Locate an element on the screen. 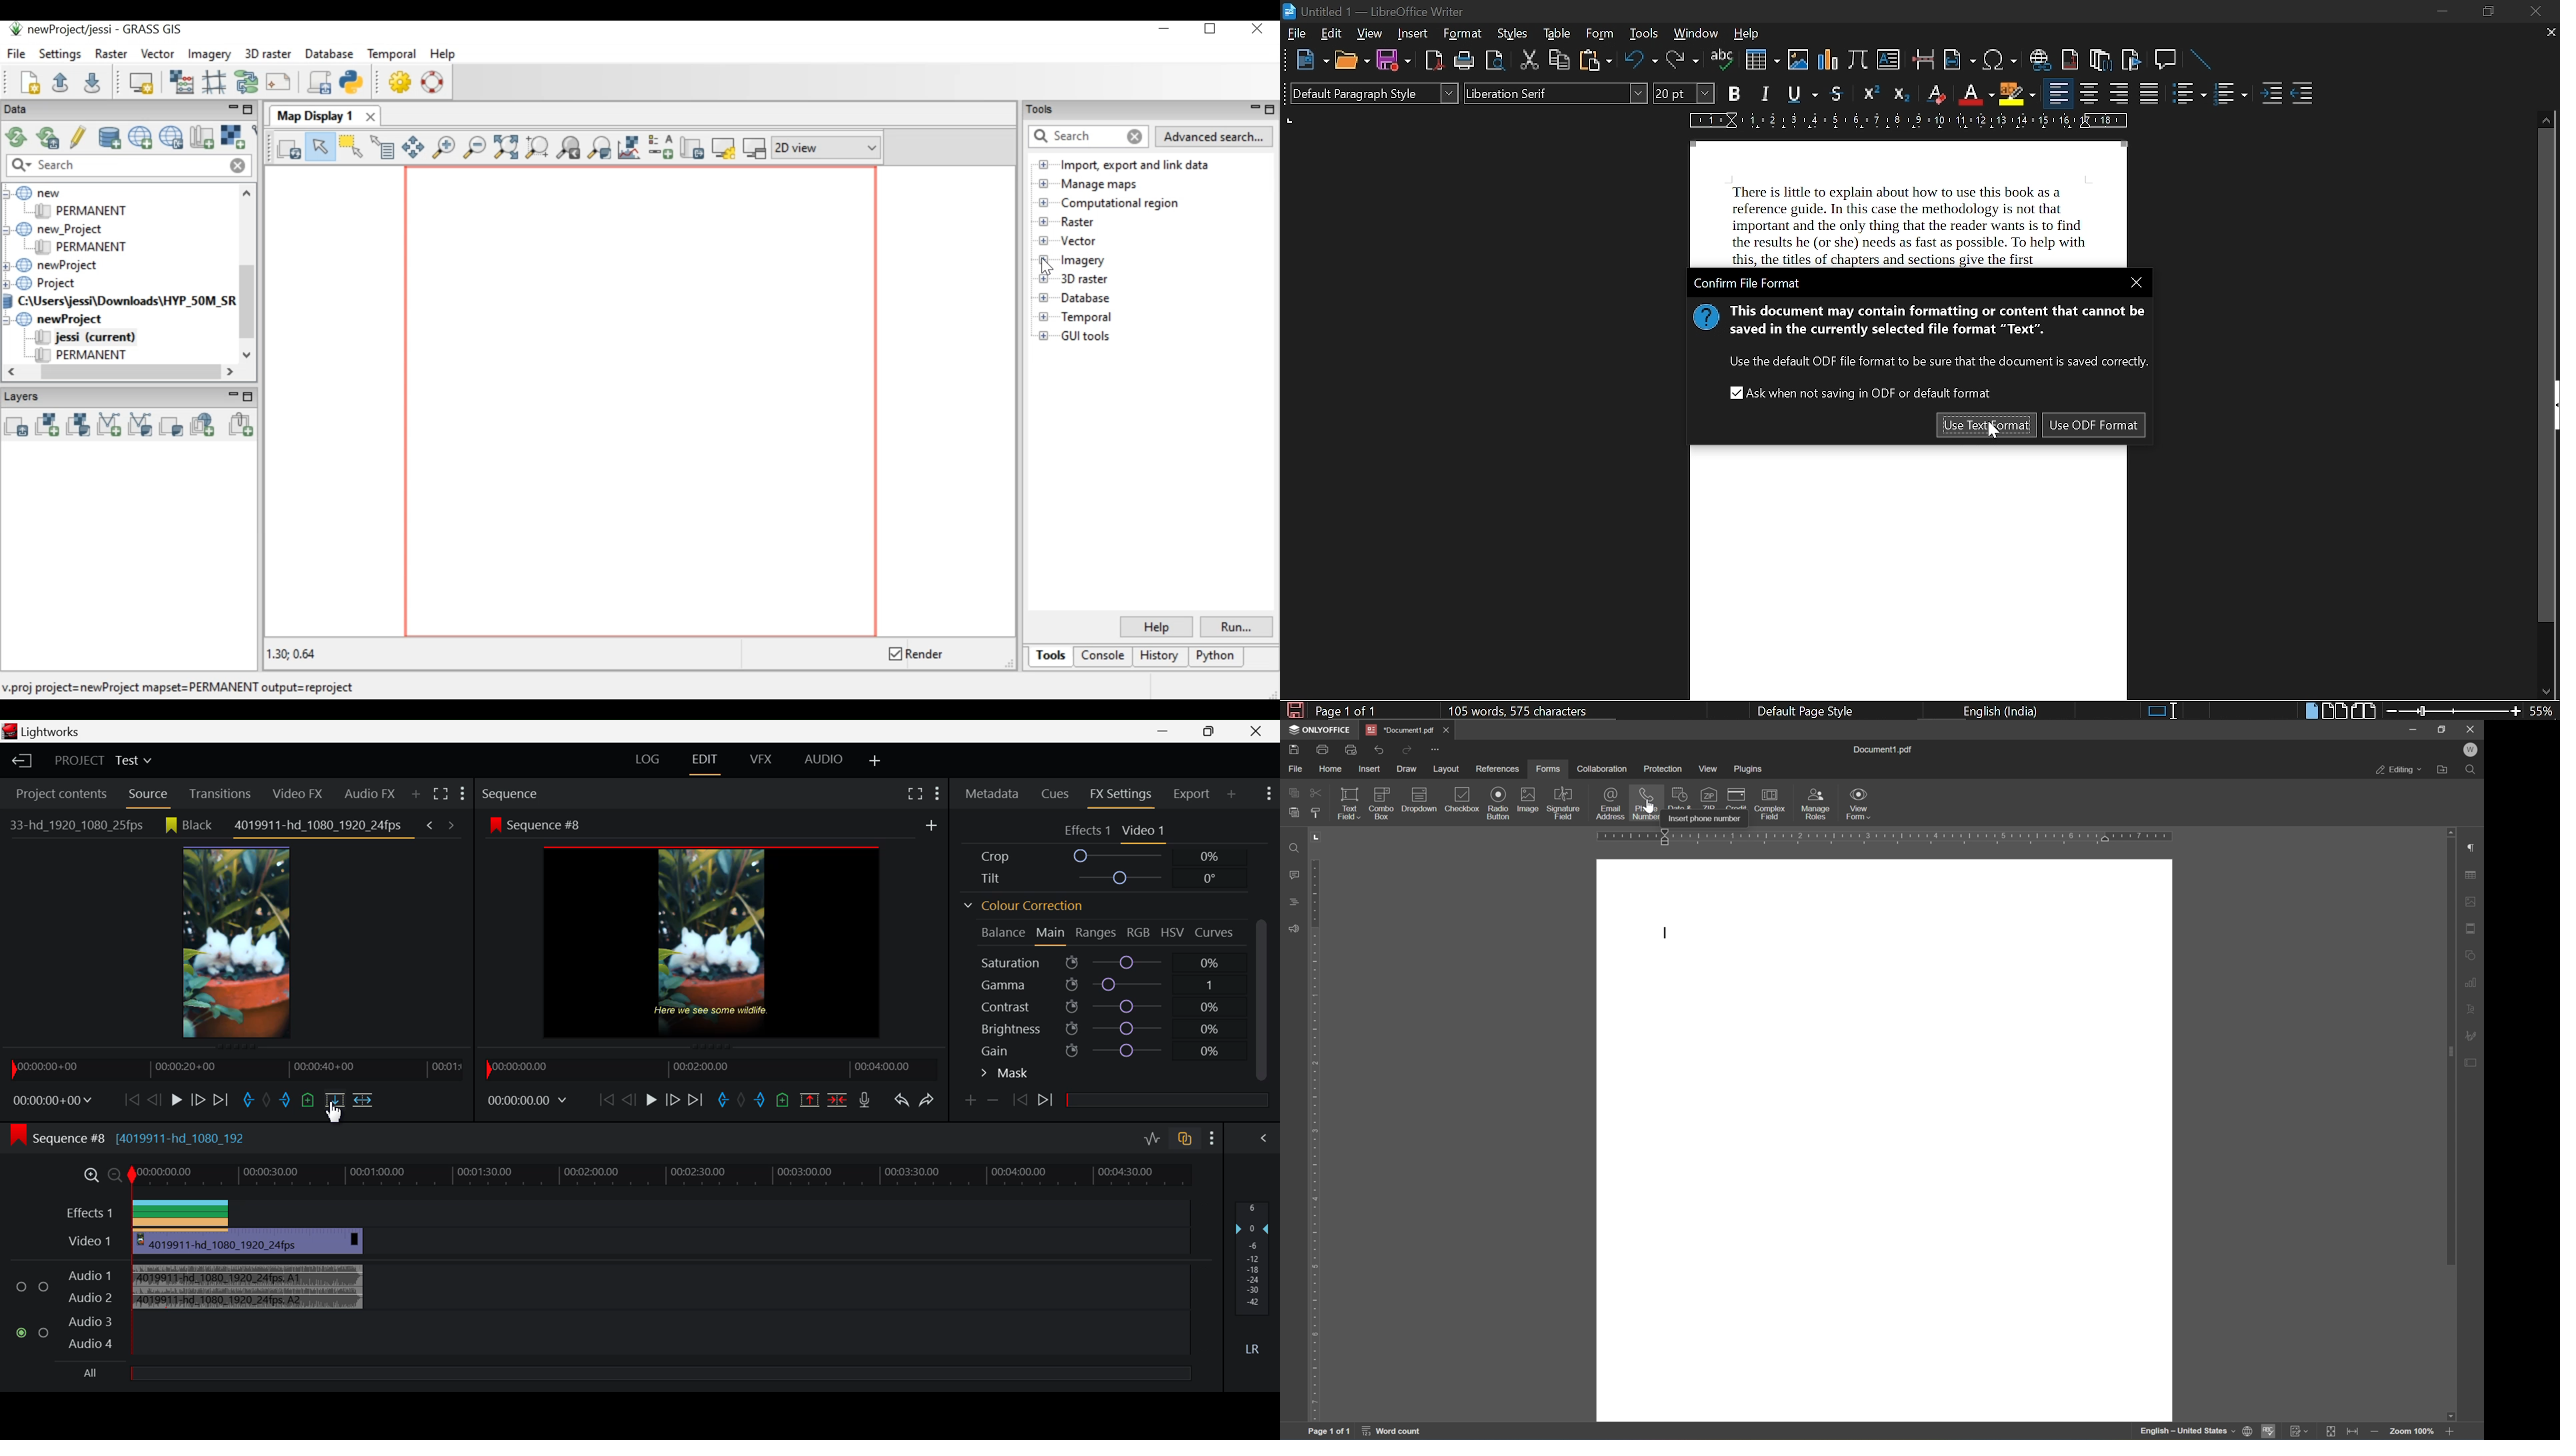 This screenshot has width=2576, height=1456. Curves is located at coordinates (1217, 933).